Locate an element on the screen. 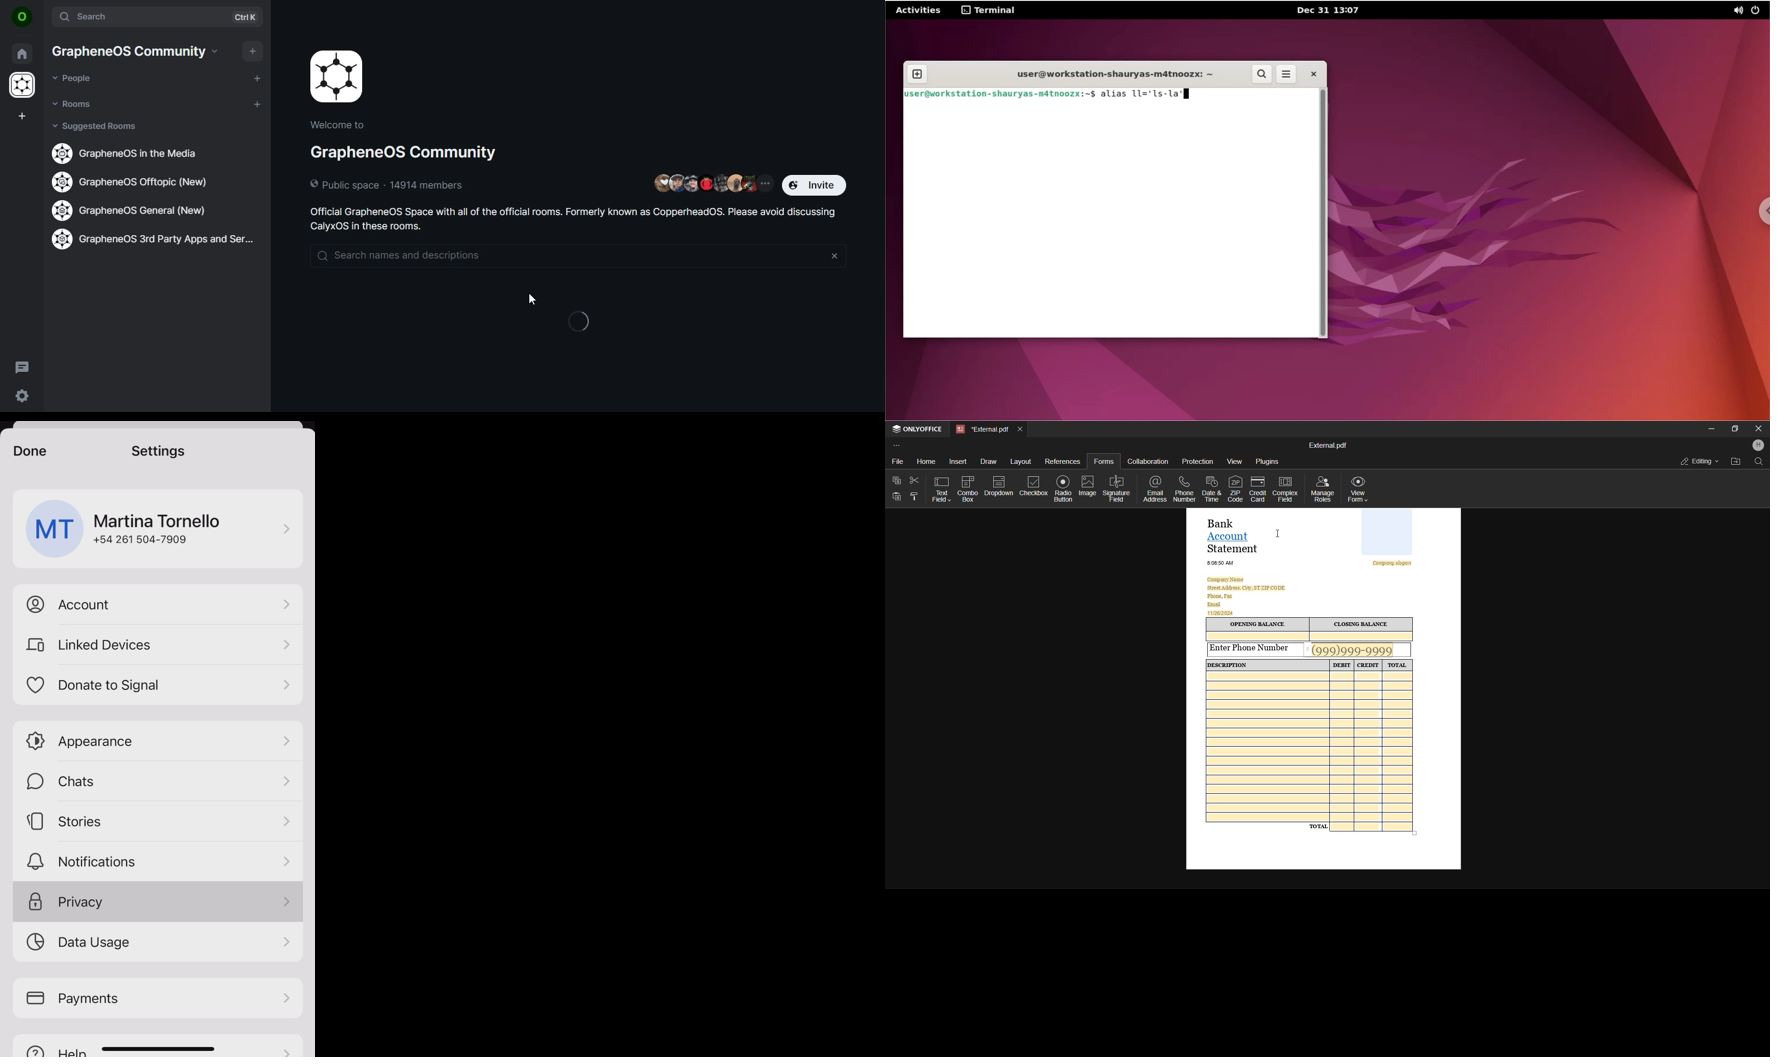 Image resolution: width=1792 pixels, height=1064 pixels. find is located at coordinates (1758, 462).